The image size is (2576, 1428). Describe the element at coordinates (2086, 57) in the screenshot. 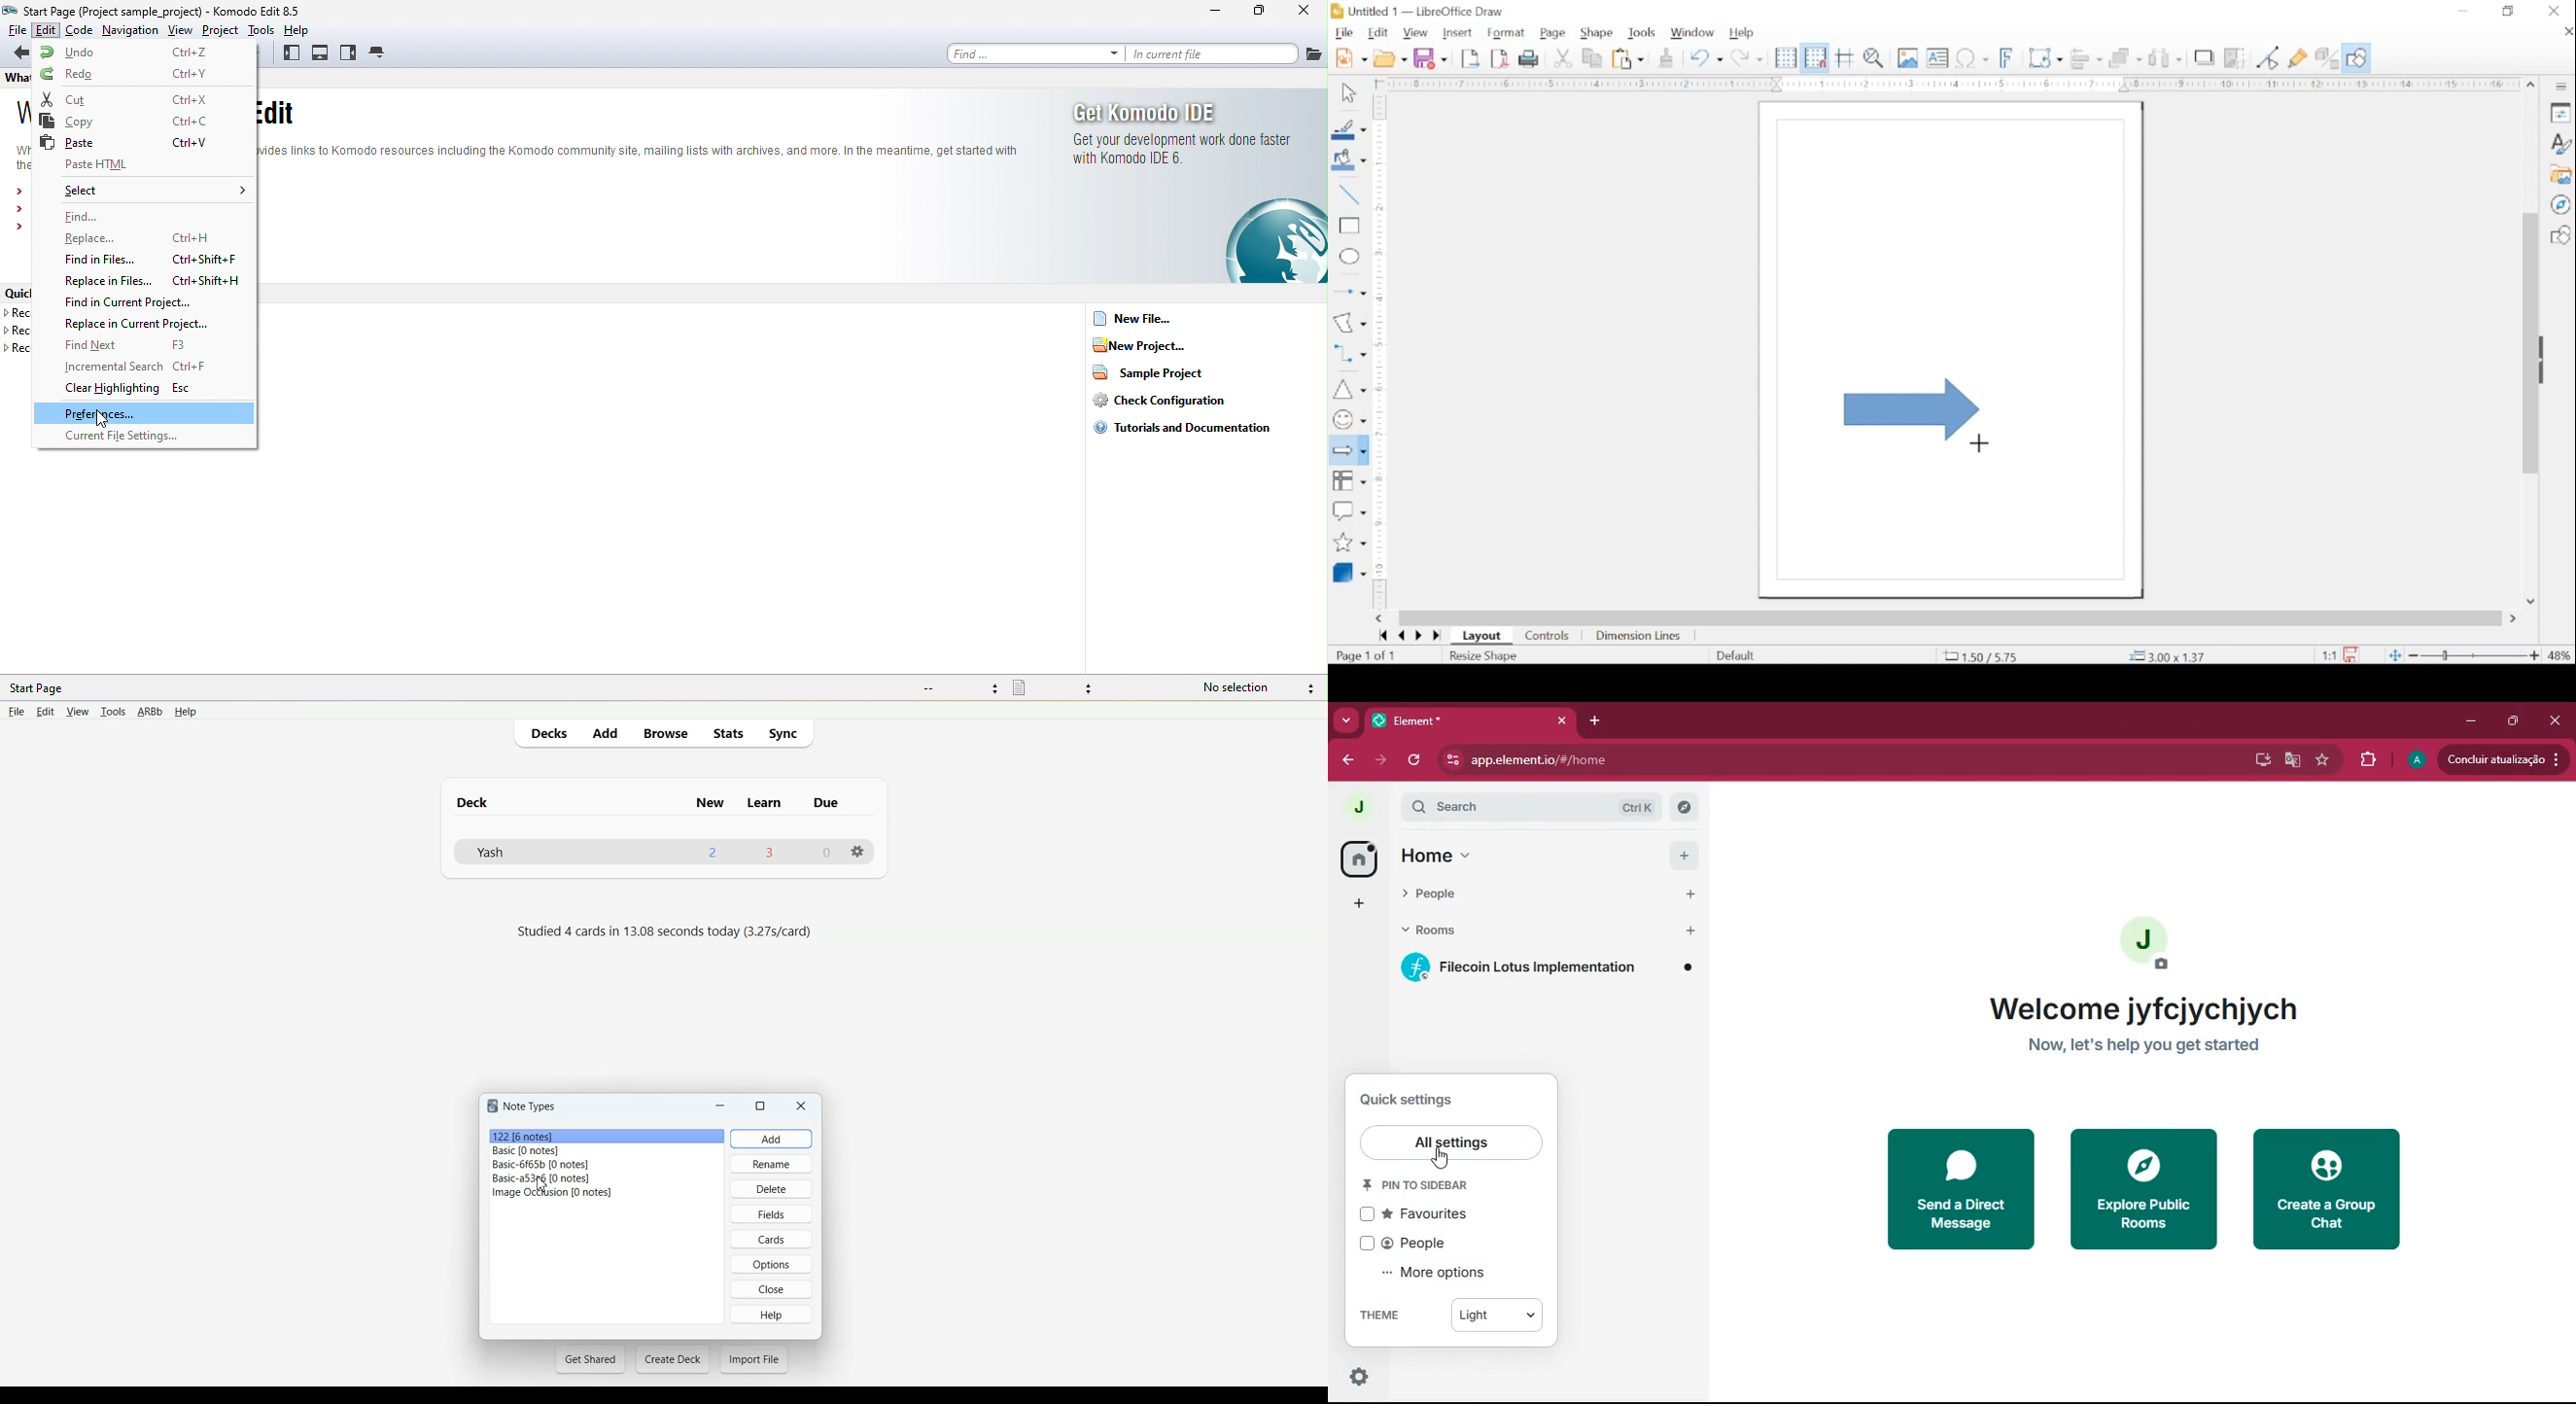

I see `align` at that location.